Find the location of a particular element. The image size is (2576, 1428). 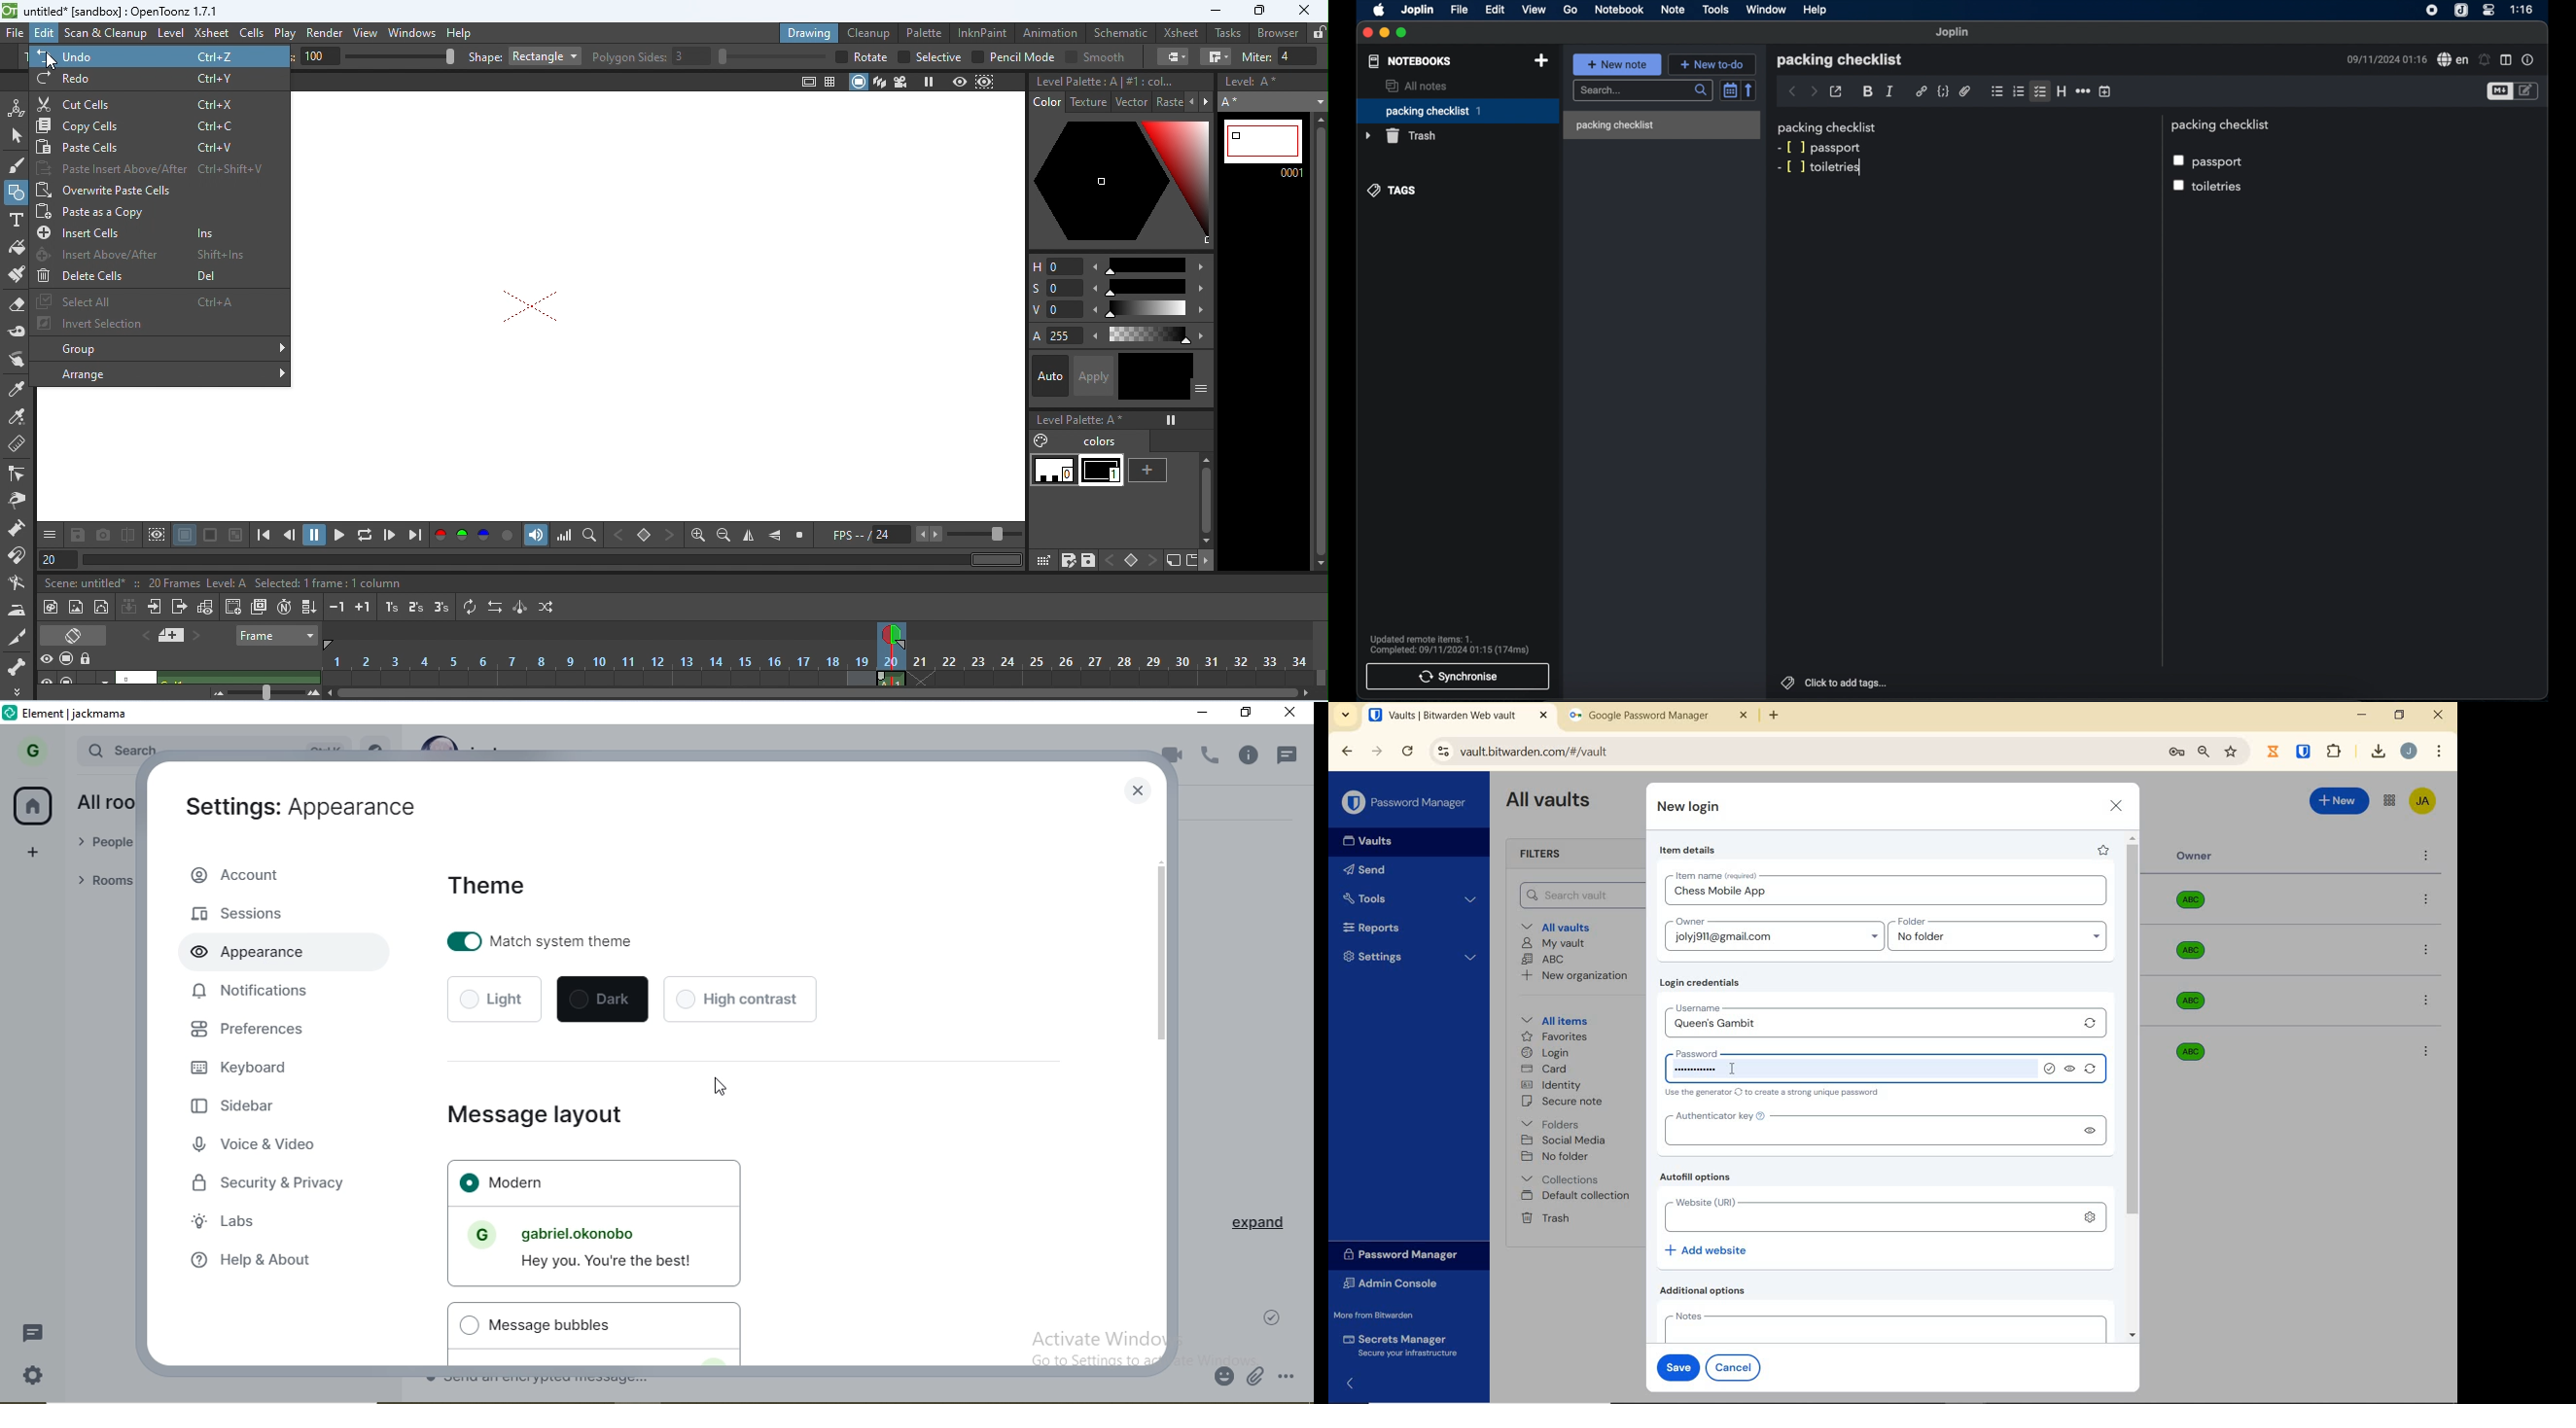

account is located at coordinates (277, 875).